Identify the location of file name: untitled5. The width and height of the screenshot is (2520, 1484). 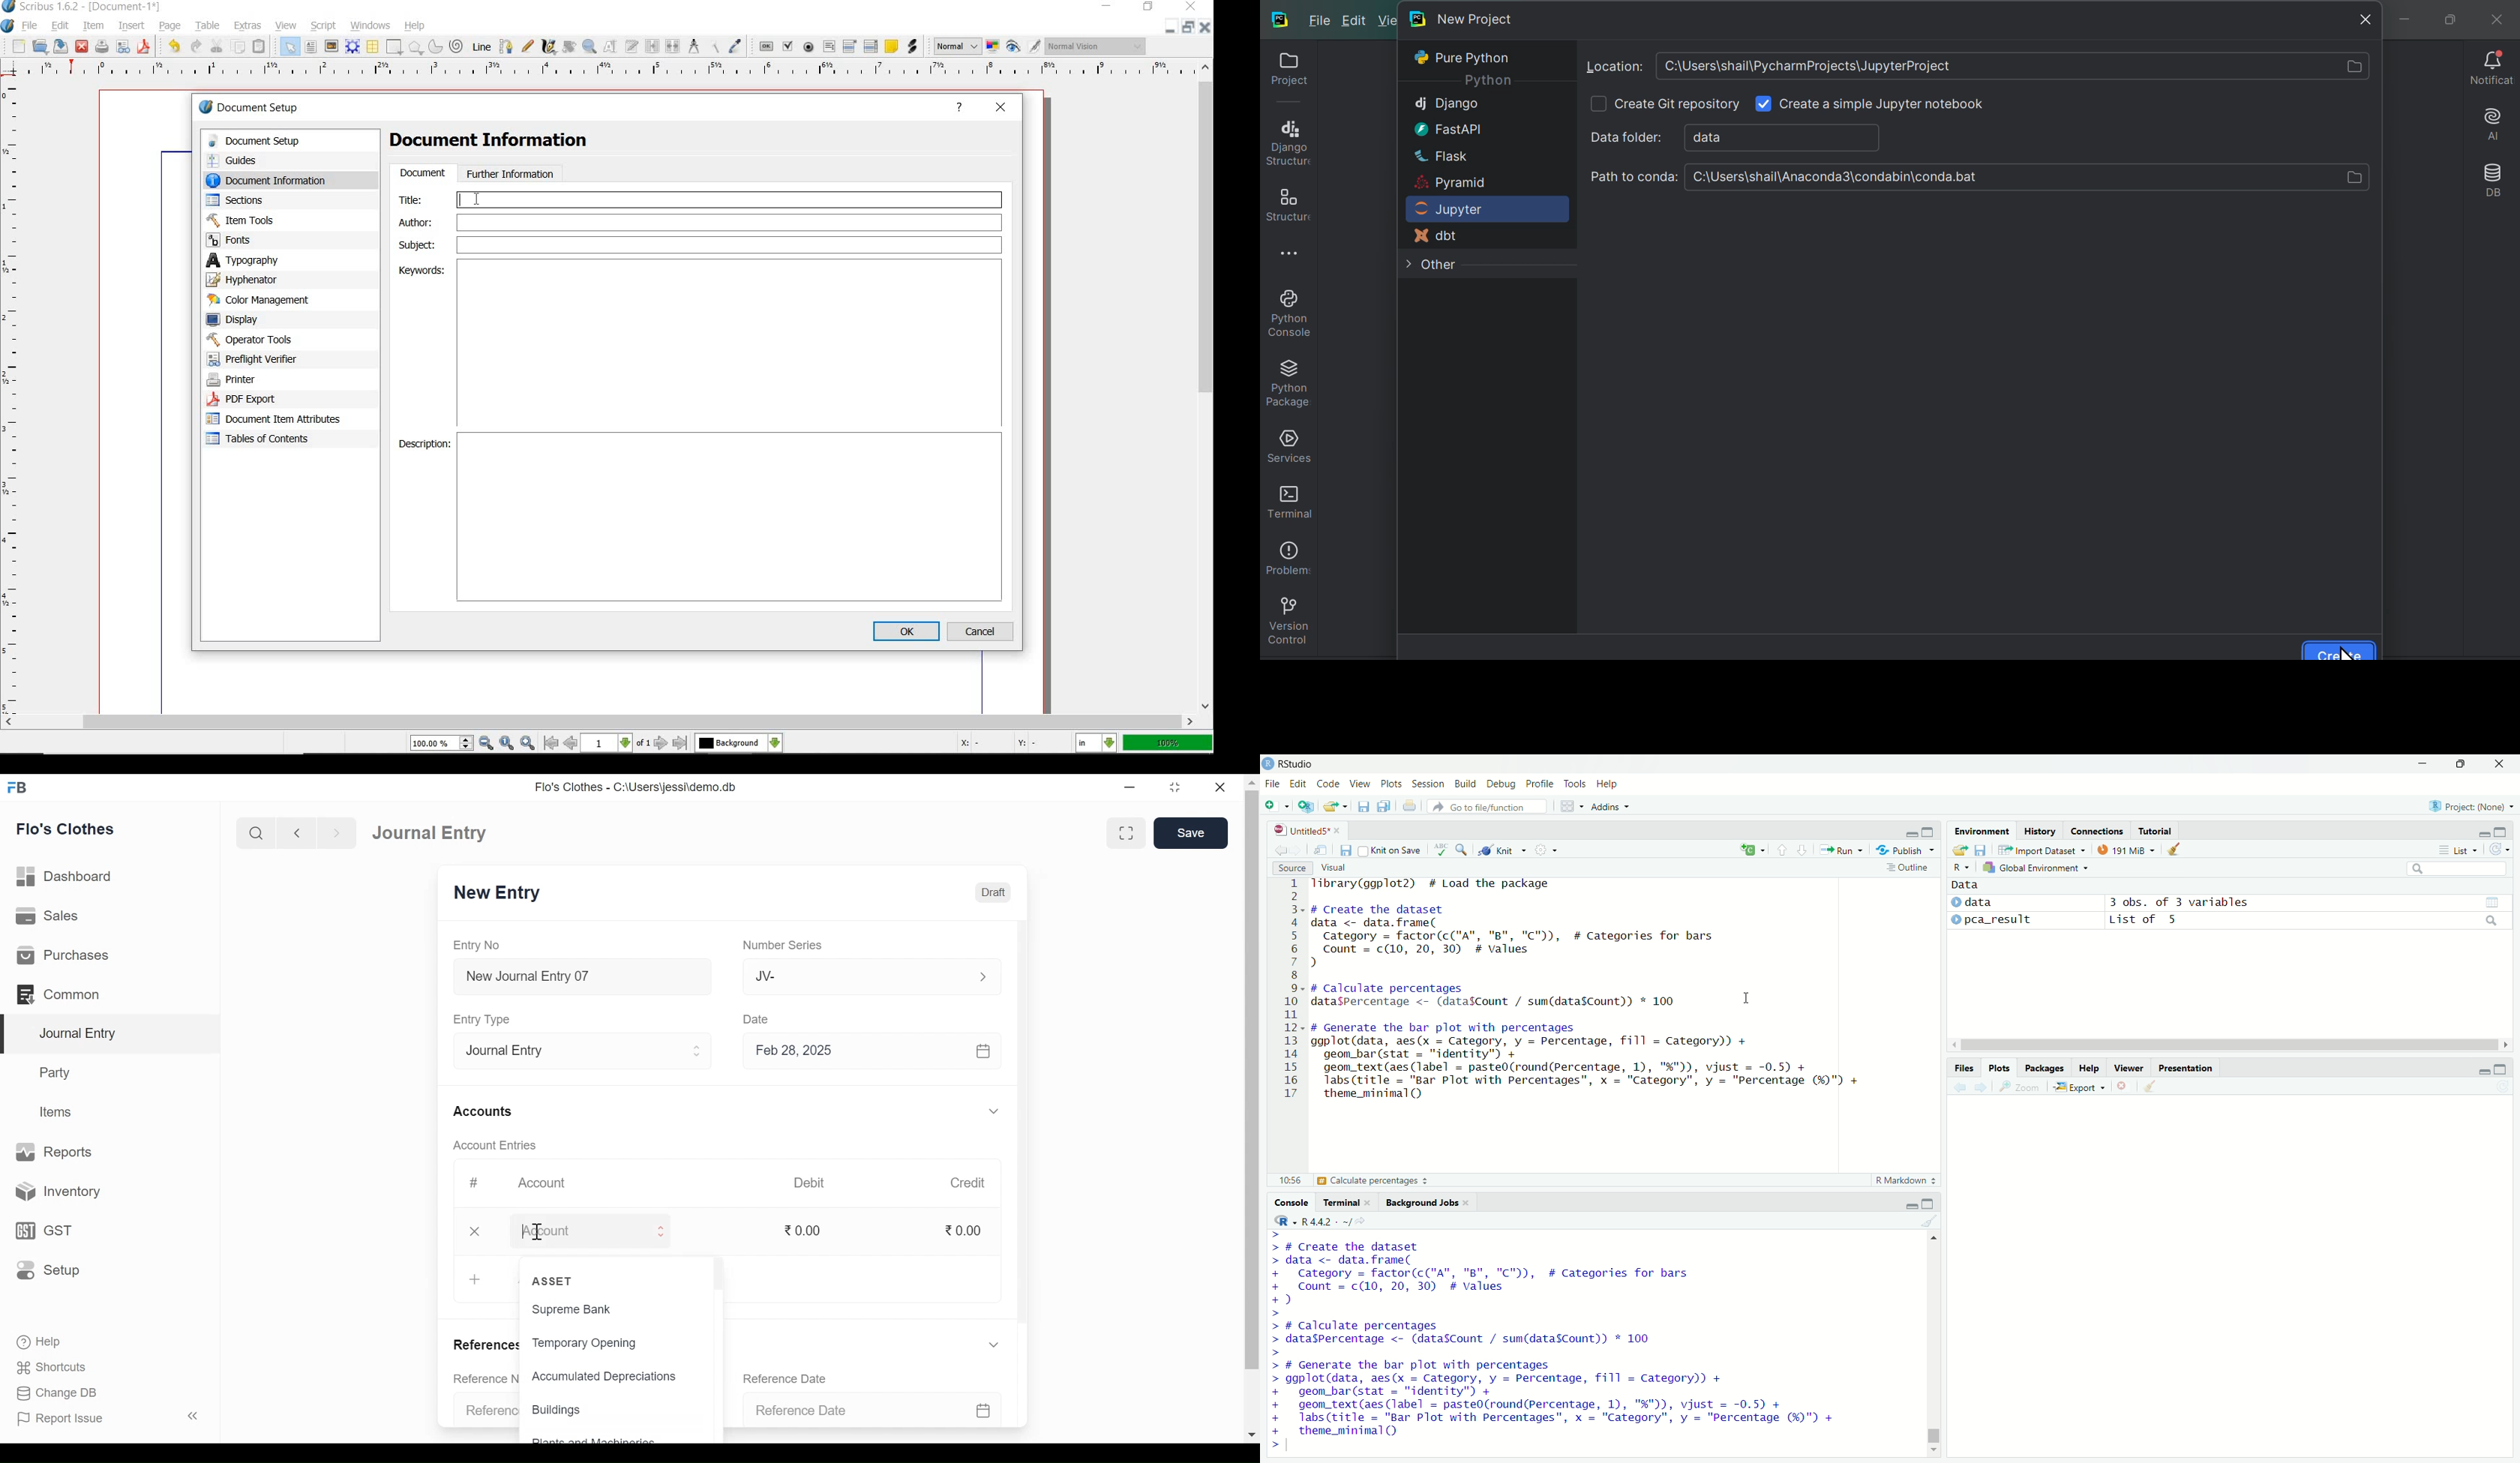
(1308, 830).